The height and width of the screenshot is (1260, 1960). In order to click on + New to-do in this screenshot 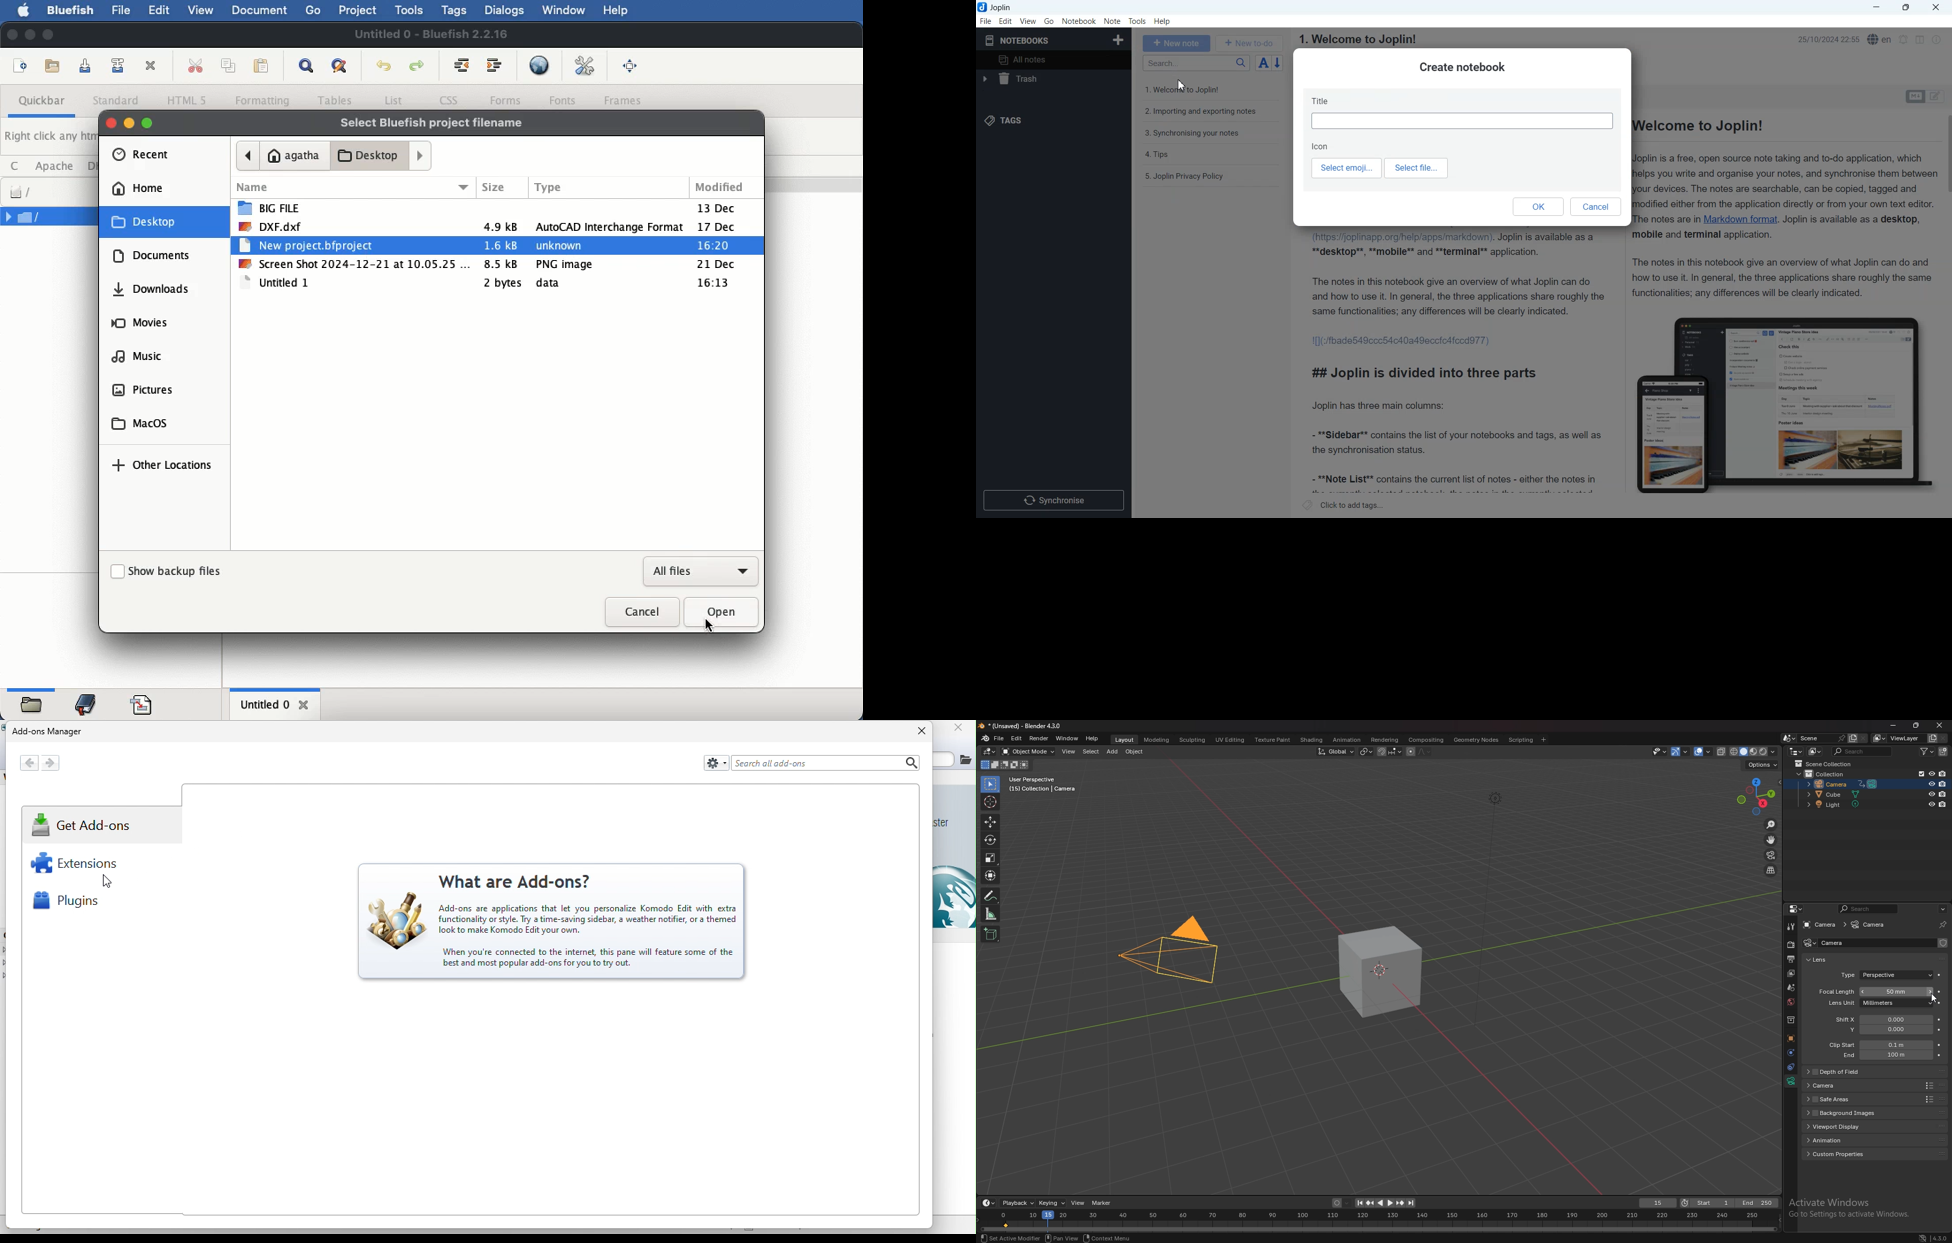, I will do `click(1250, 43)`.